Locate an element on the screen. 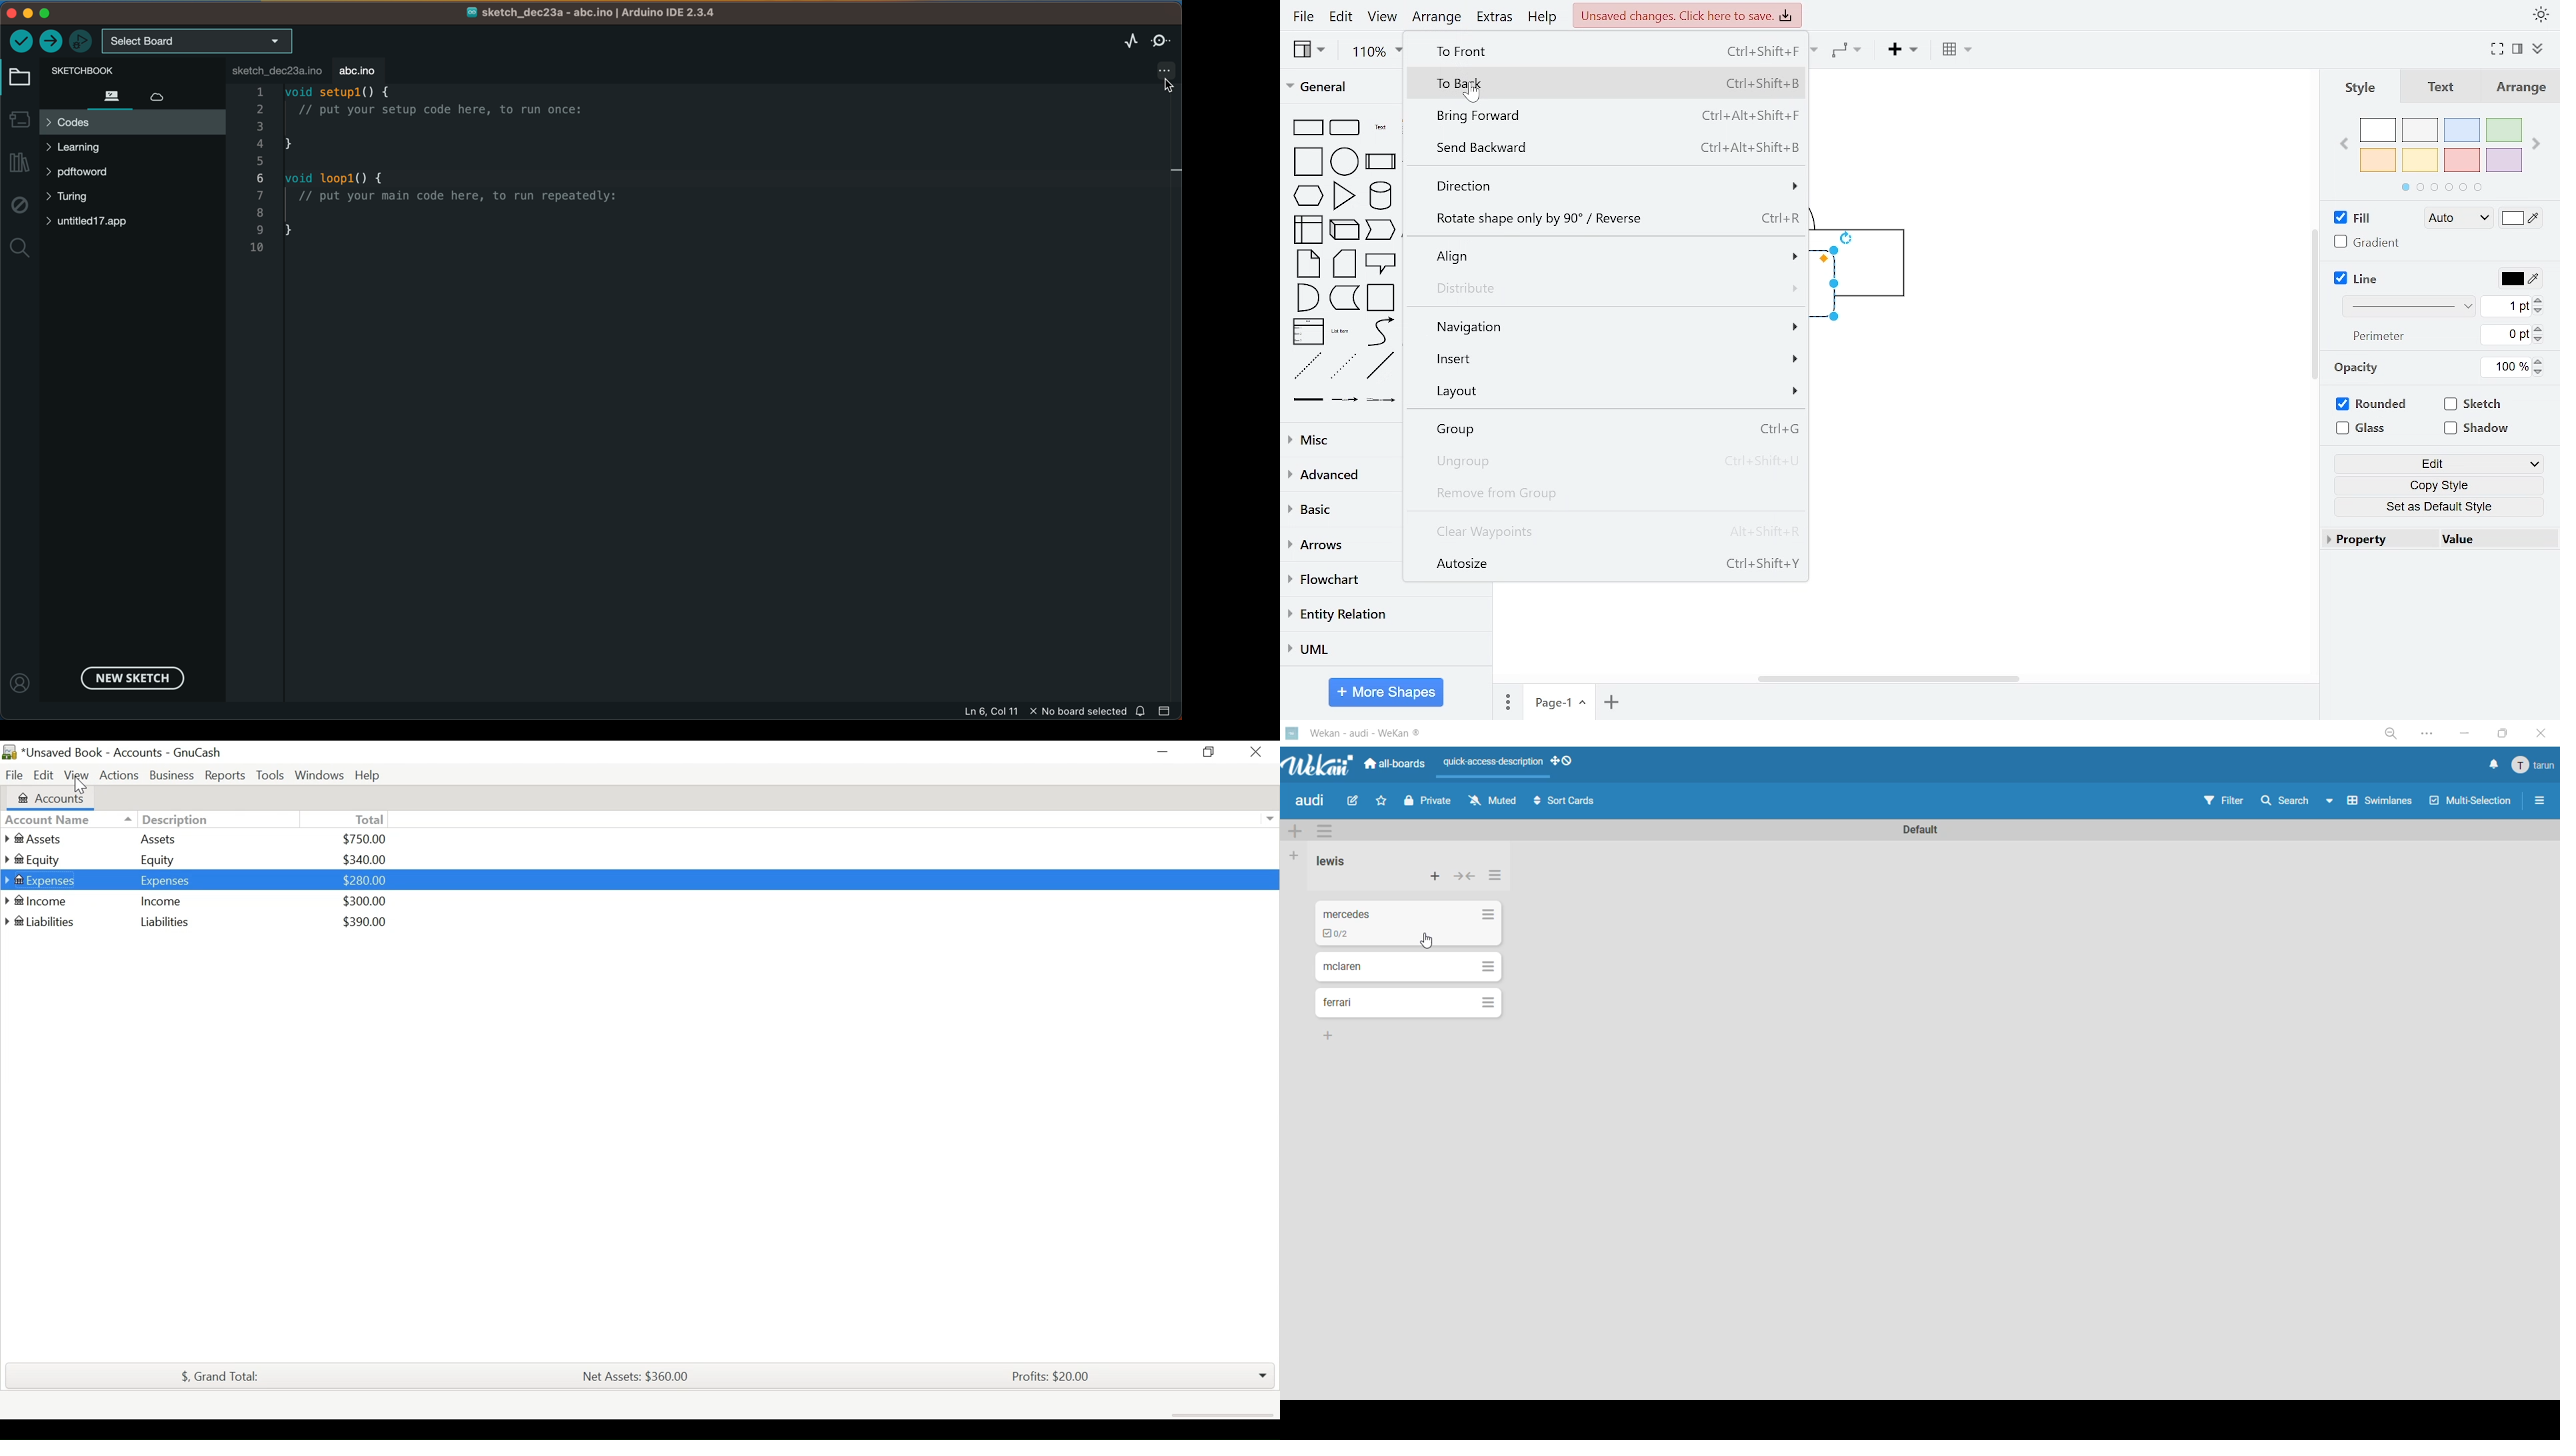 This screenshot has height=1456, width=2576. dashed line is located at coordinates (1307, 366).